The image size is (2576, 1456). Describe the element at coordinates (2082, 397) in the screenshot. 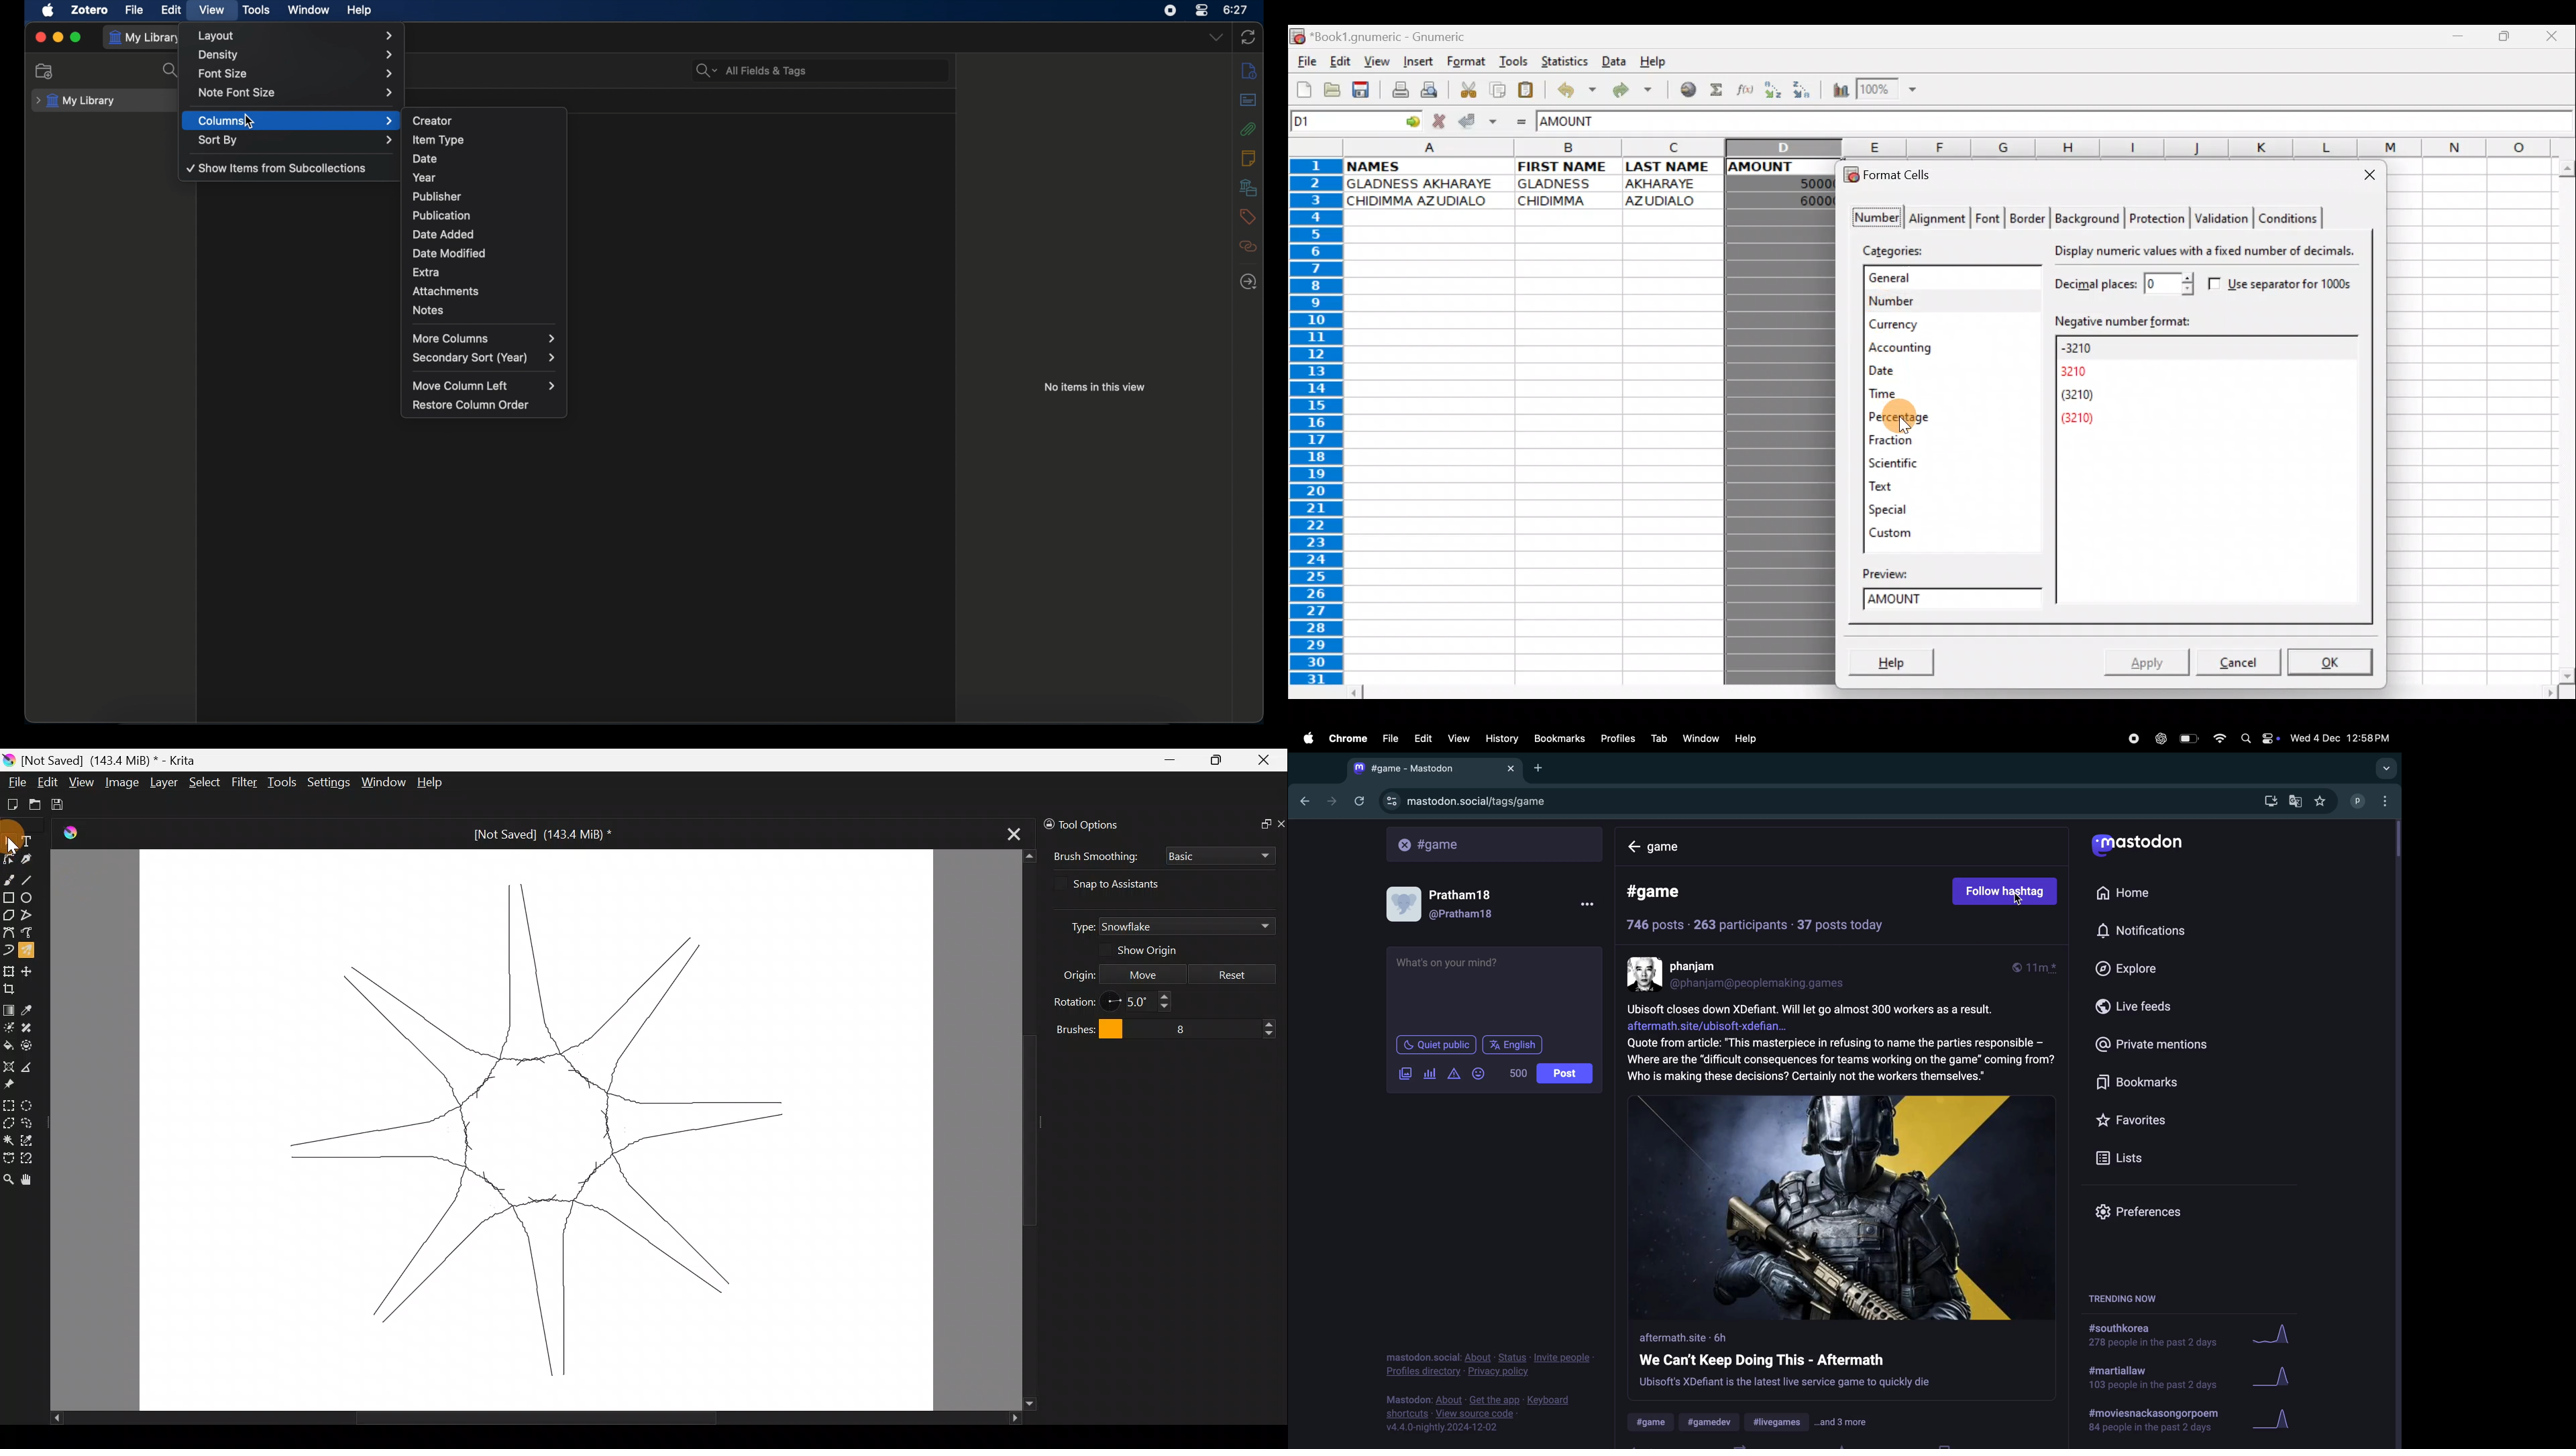

I see `(3210)` at that location.